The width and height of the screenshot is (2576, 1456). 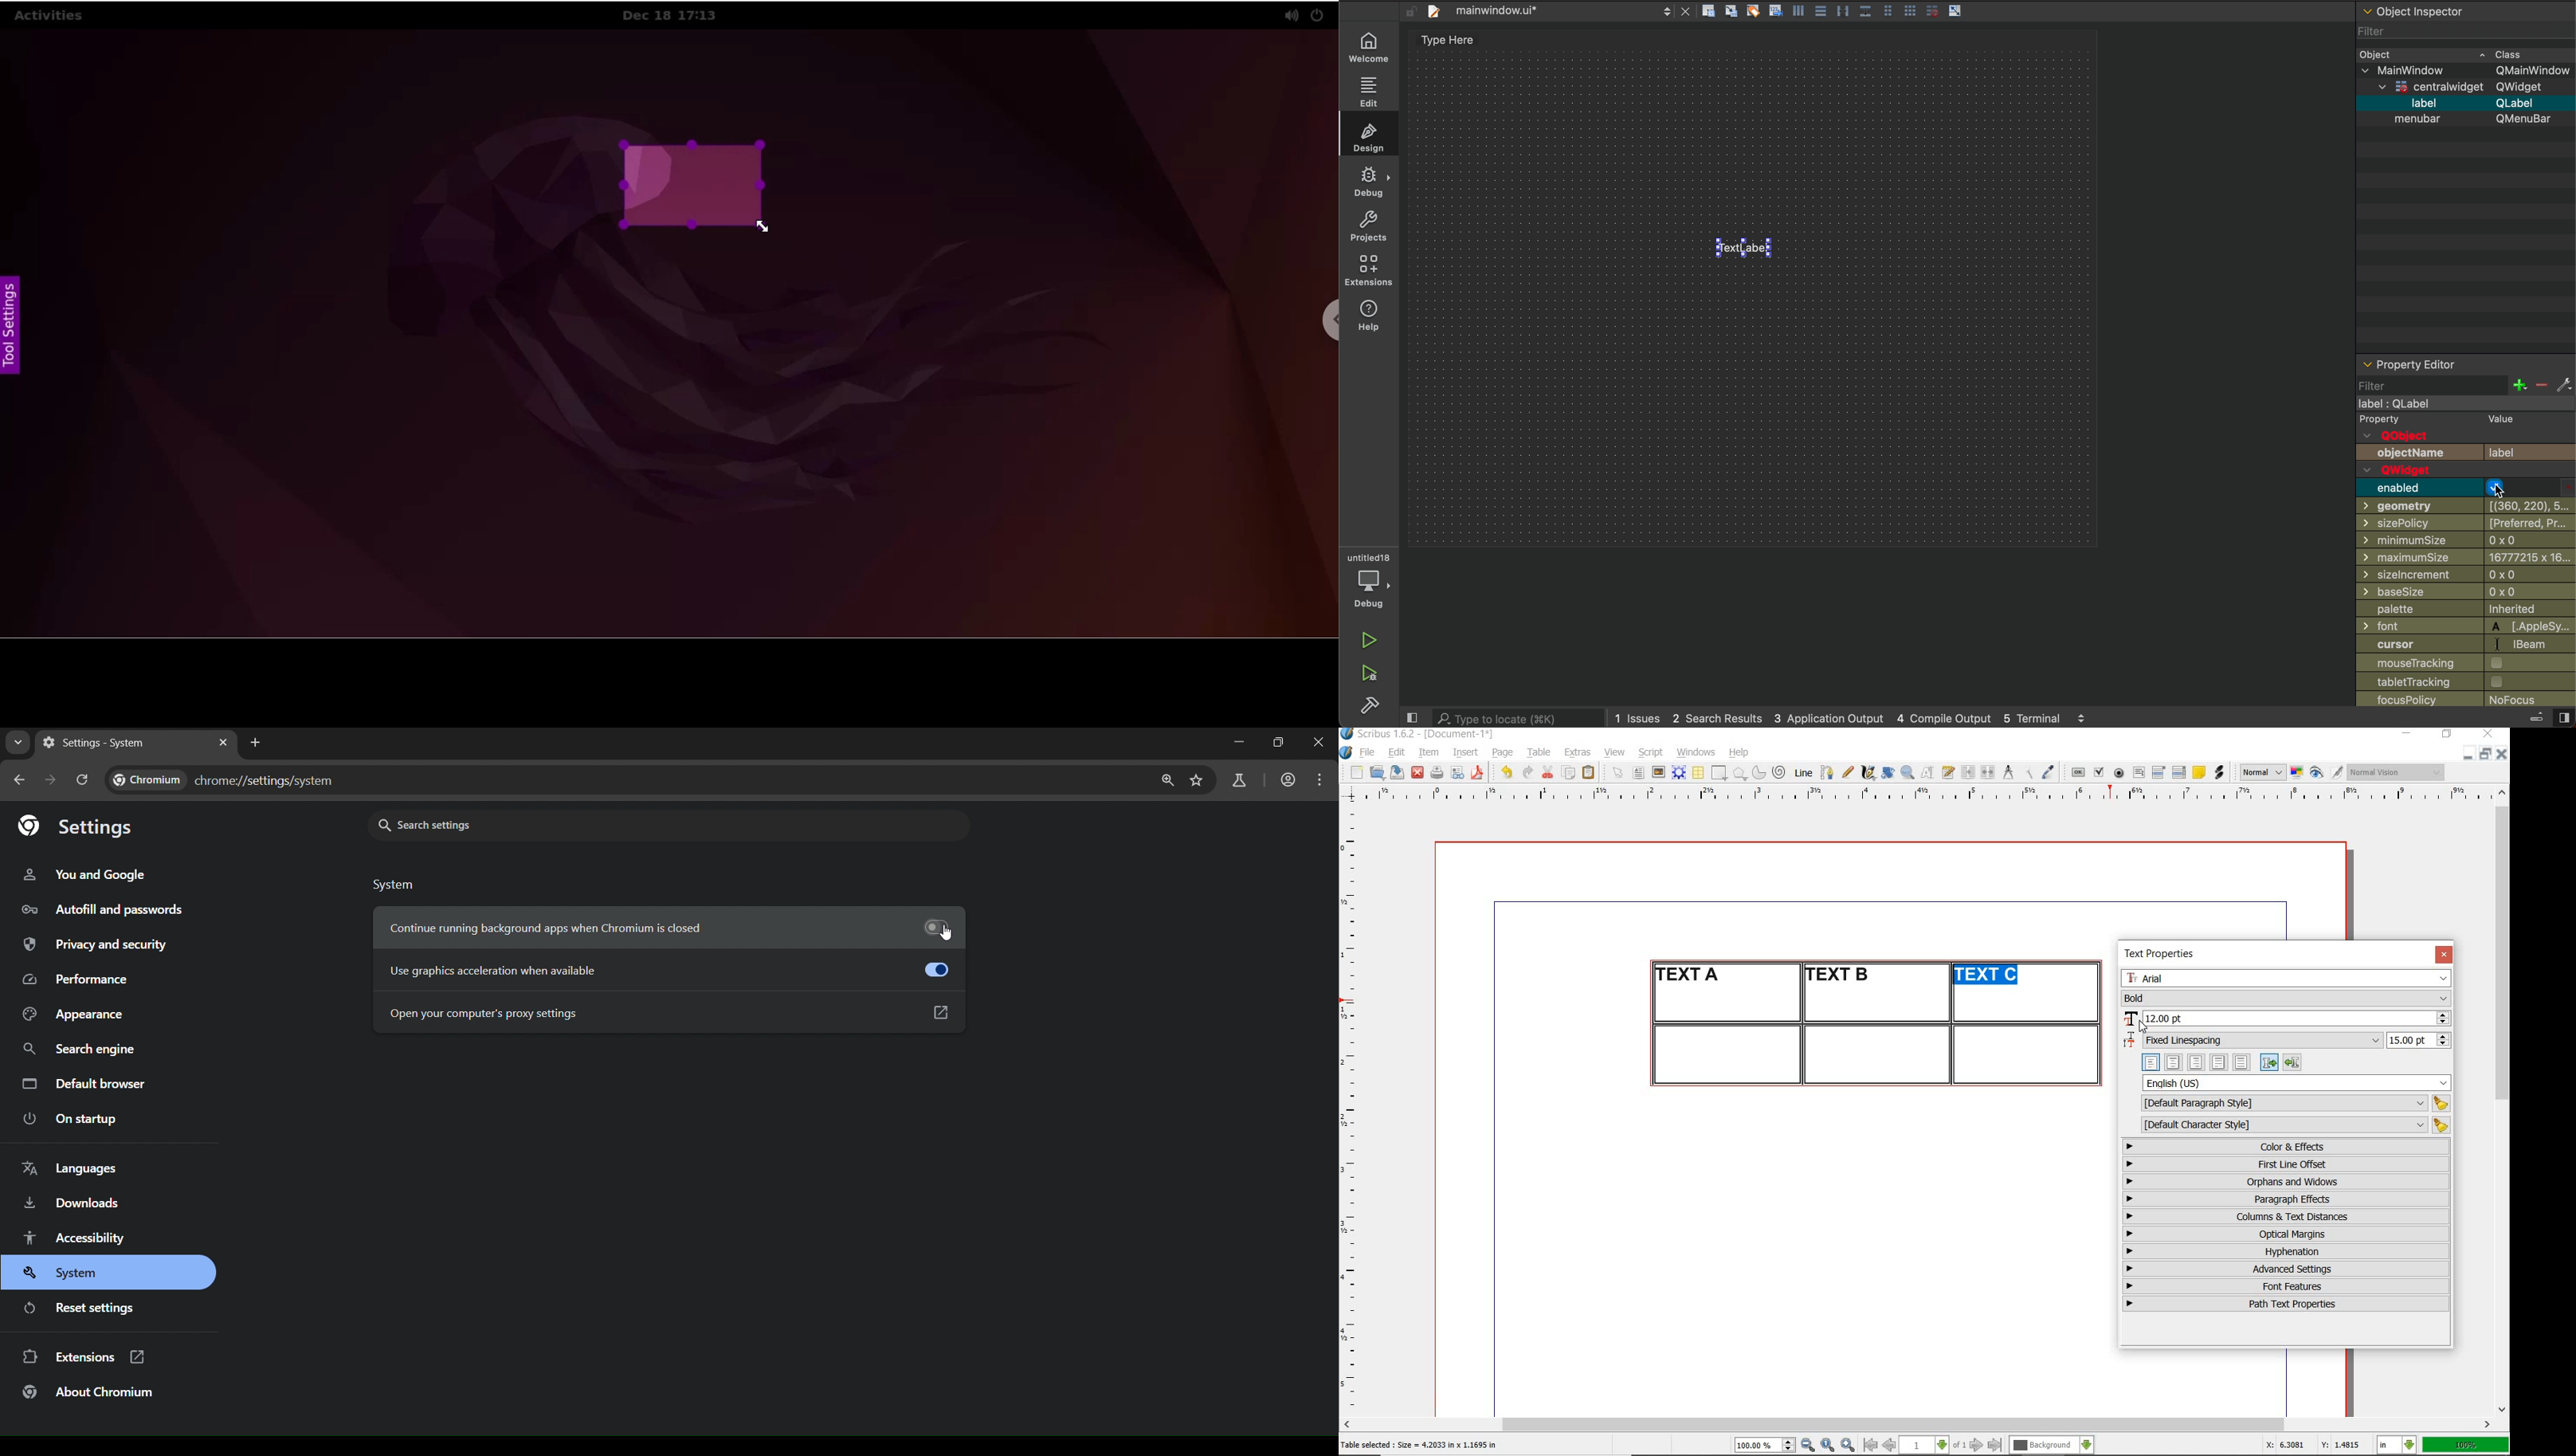 What do you see at coordinates (1371, 94) in the screenshot?
I see `edit` at bounding box center [1371, 94].